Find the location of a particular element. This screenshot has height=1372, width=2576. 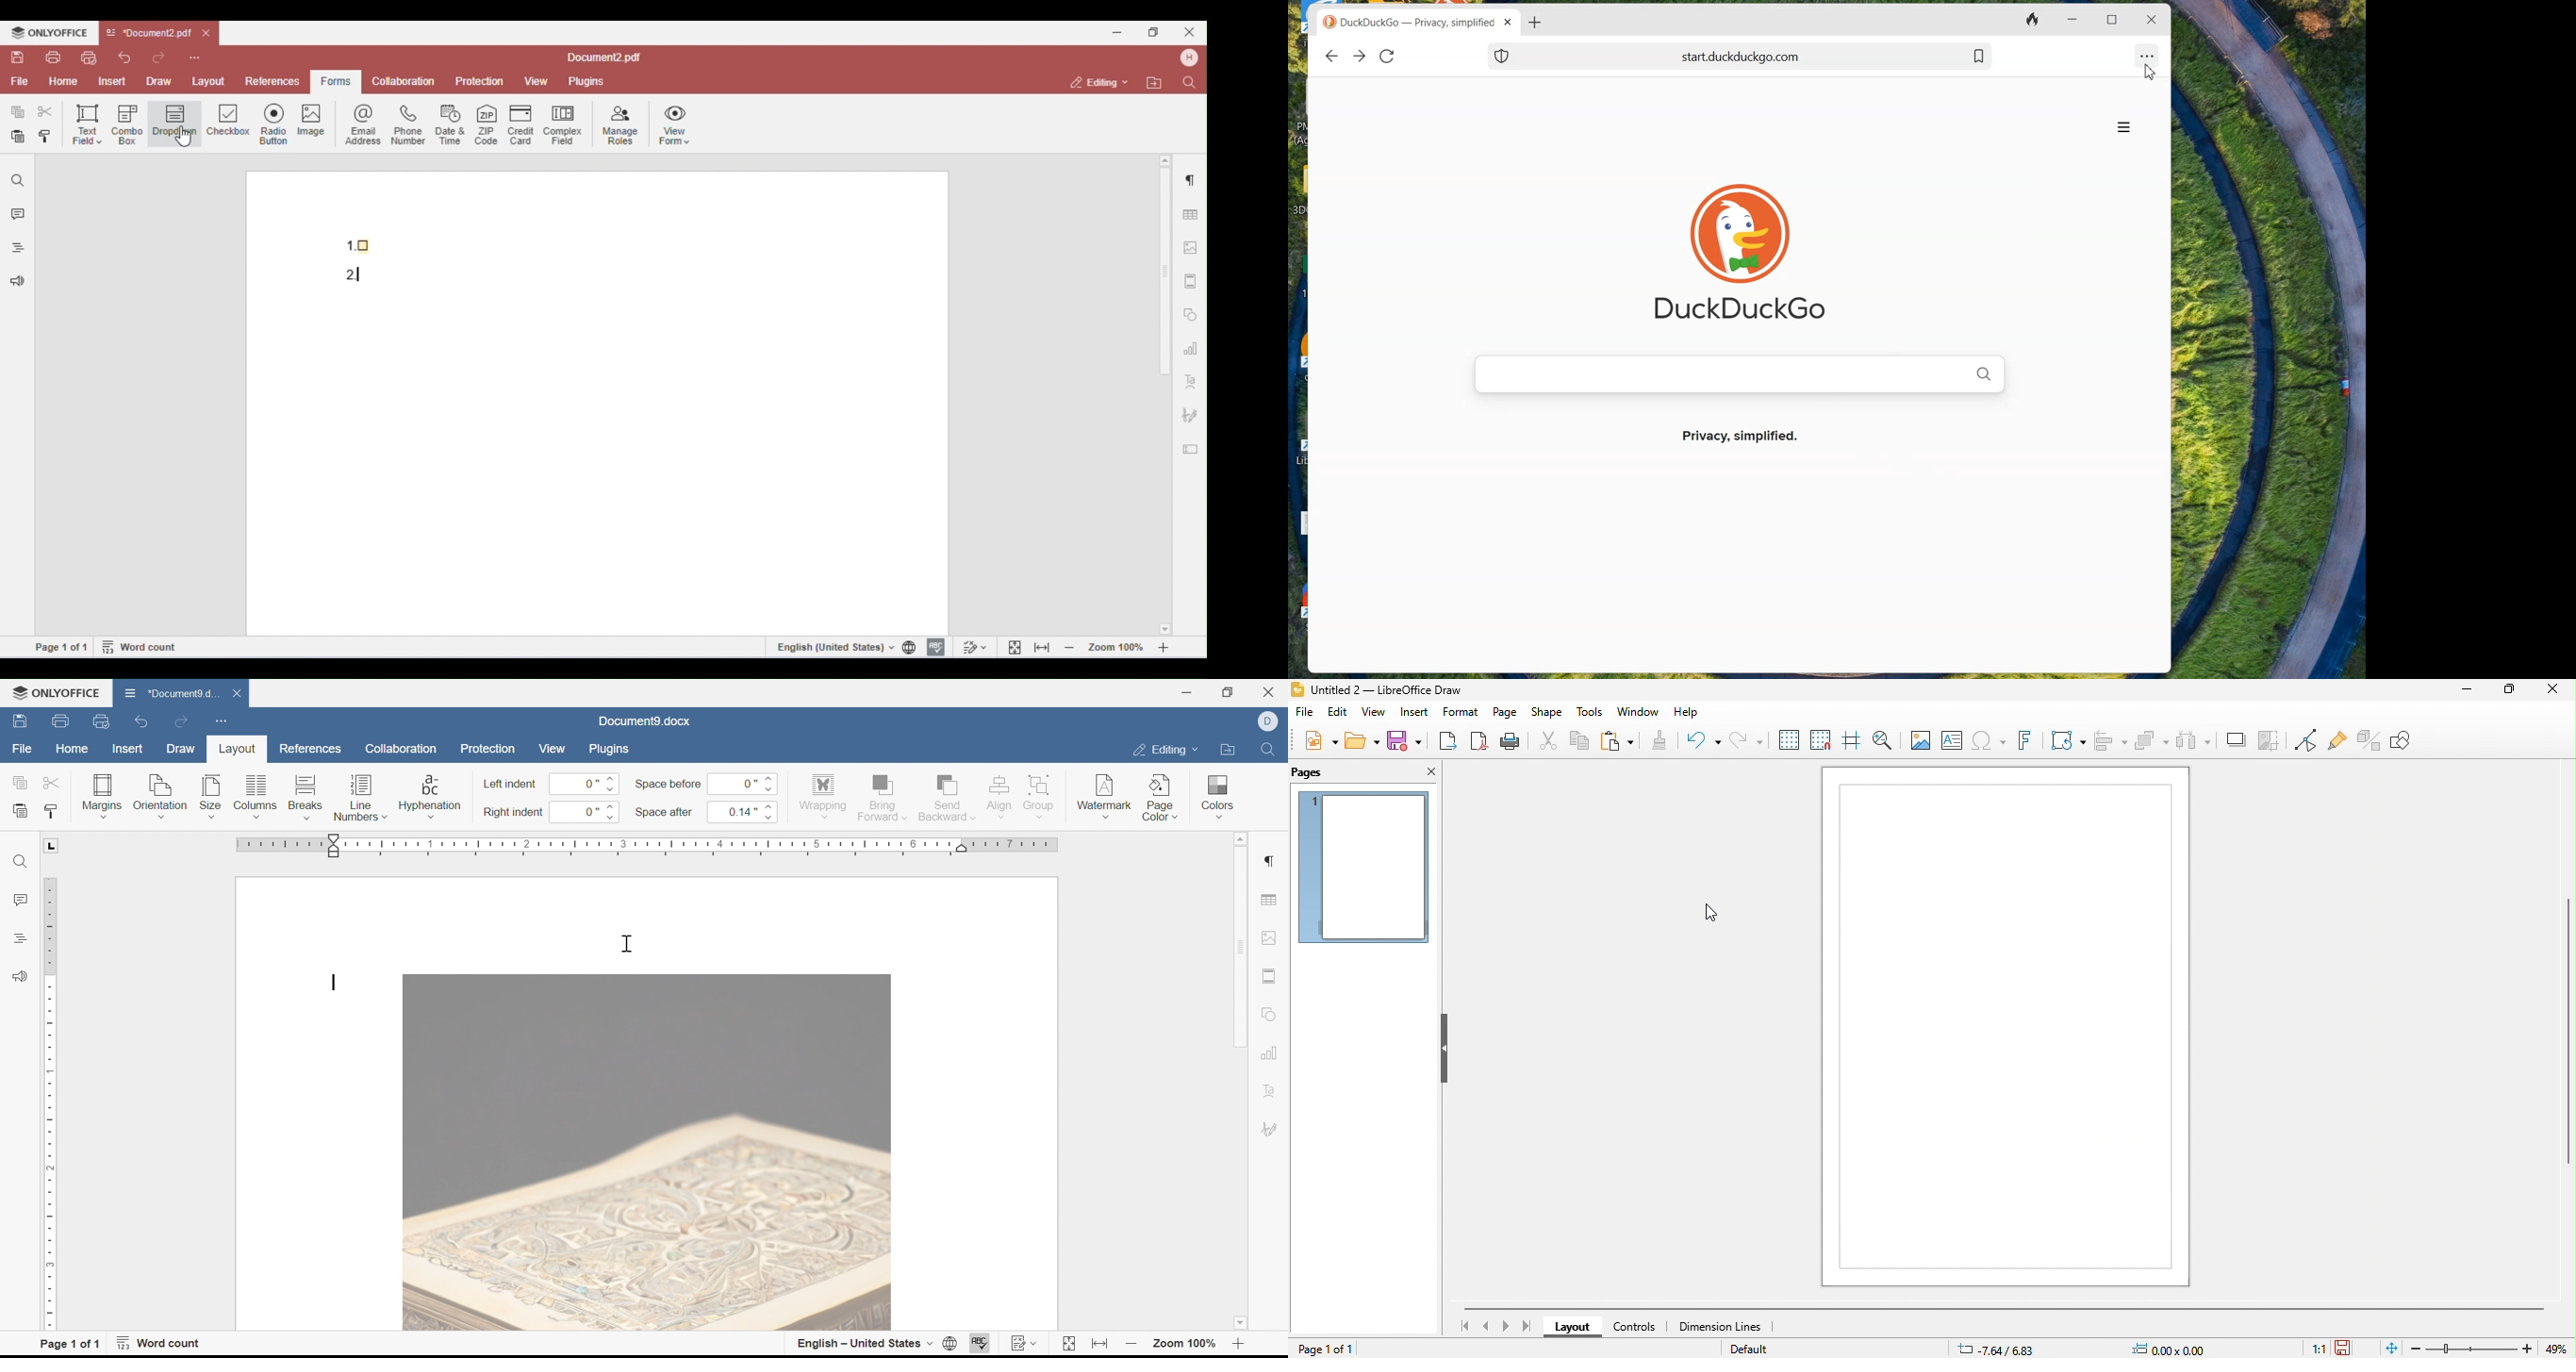

group is located at coordinates (1040, 795).